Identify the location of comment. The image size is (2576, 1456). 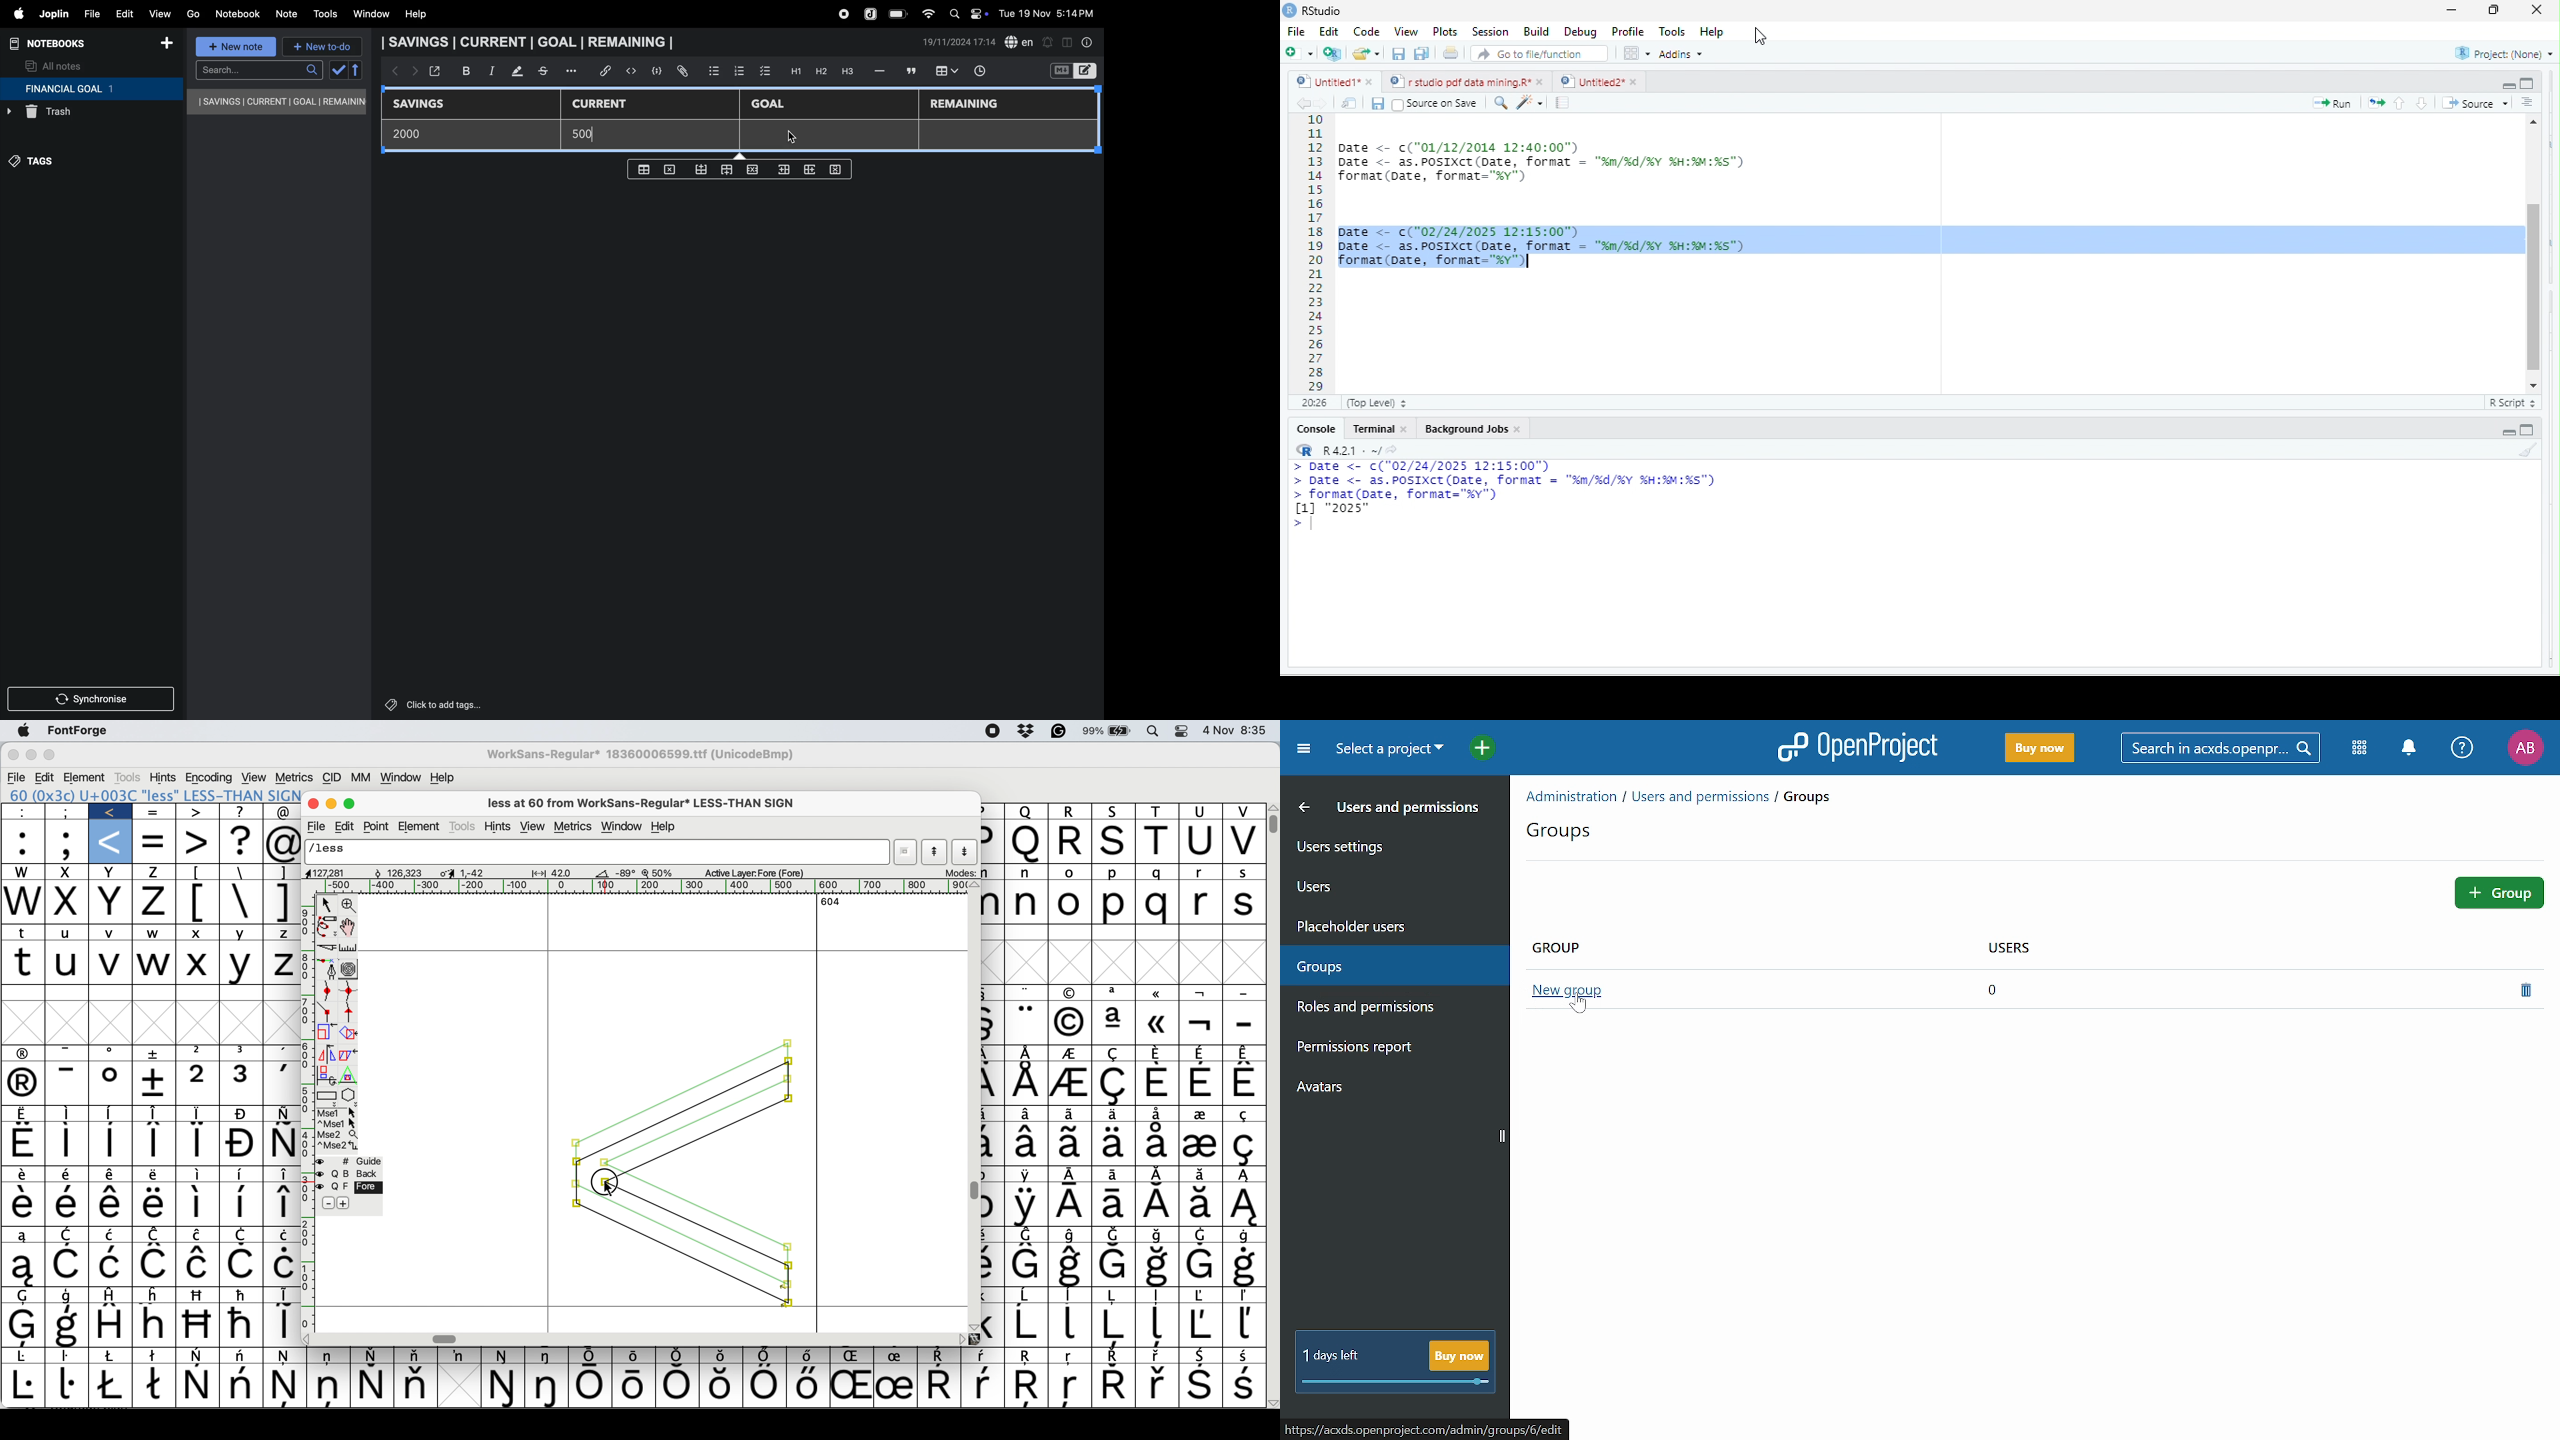
(910, 70).